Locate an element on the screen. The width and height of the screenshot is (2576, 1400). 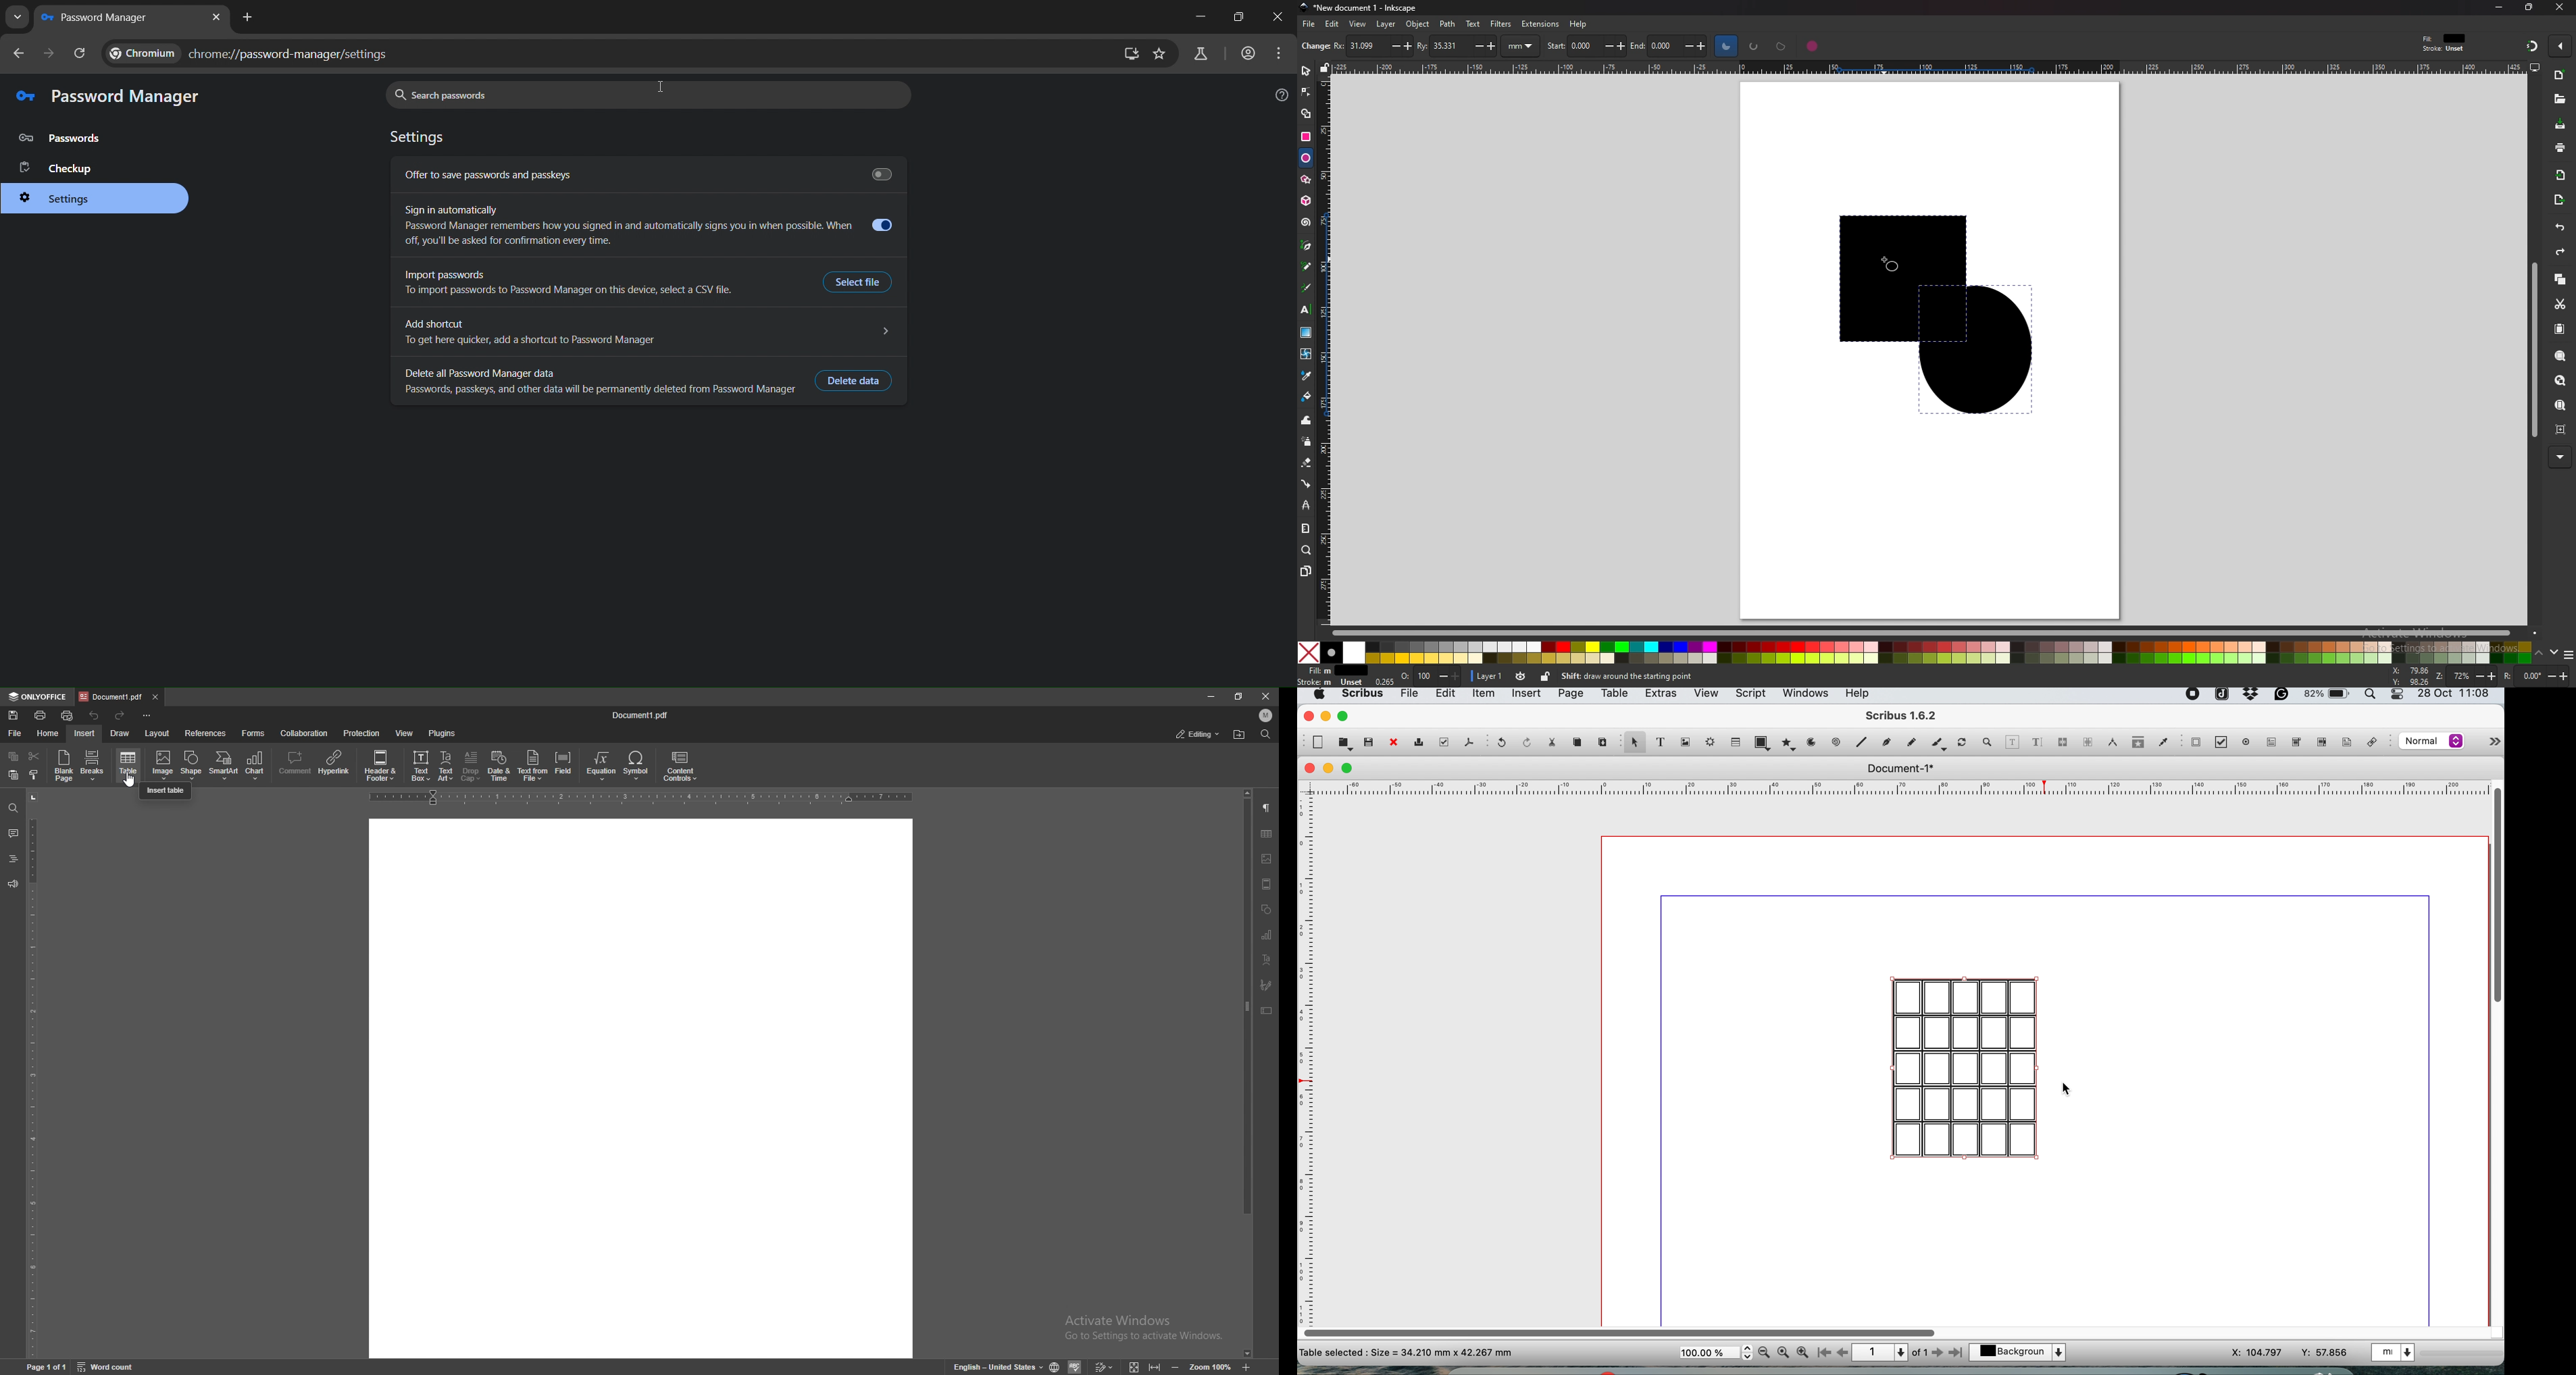
copy is located at coordinates (1579, 742).